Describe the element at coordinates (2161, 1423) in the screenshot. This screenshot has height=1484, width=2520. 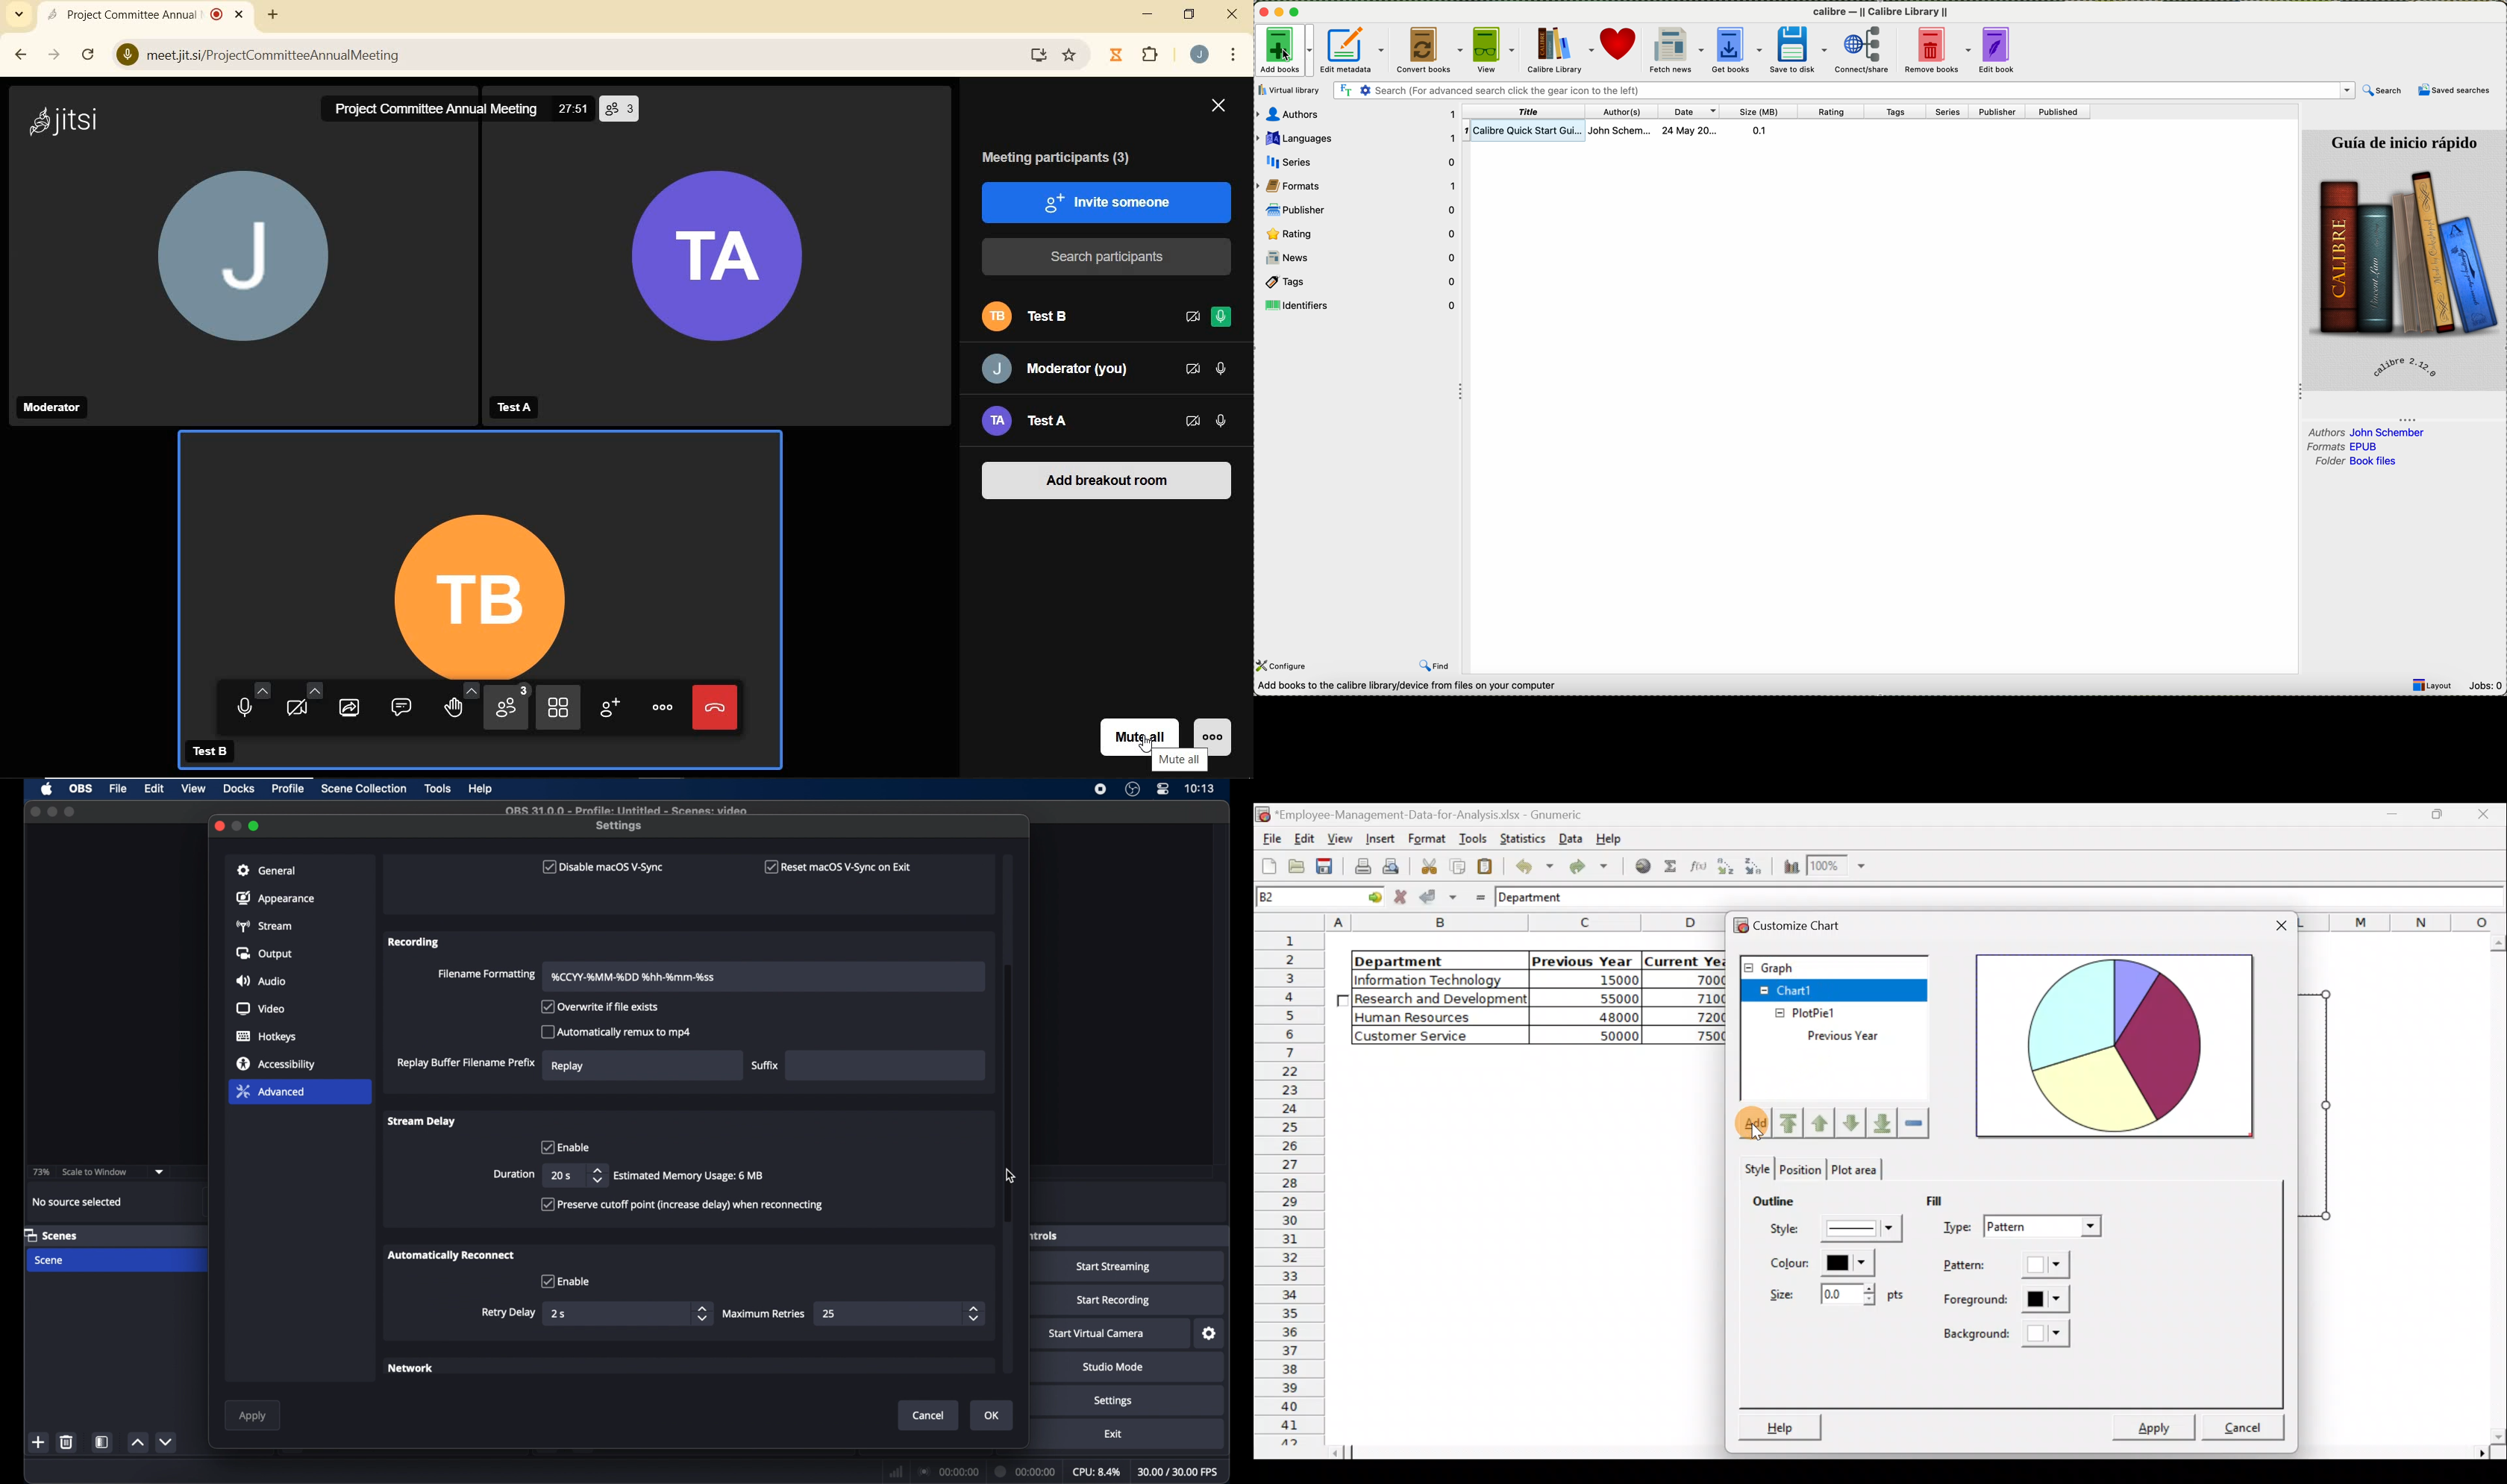
I see `Apply` at that location.